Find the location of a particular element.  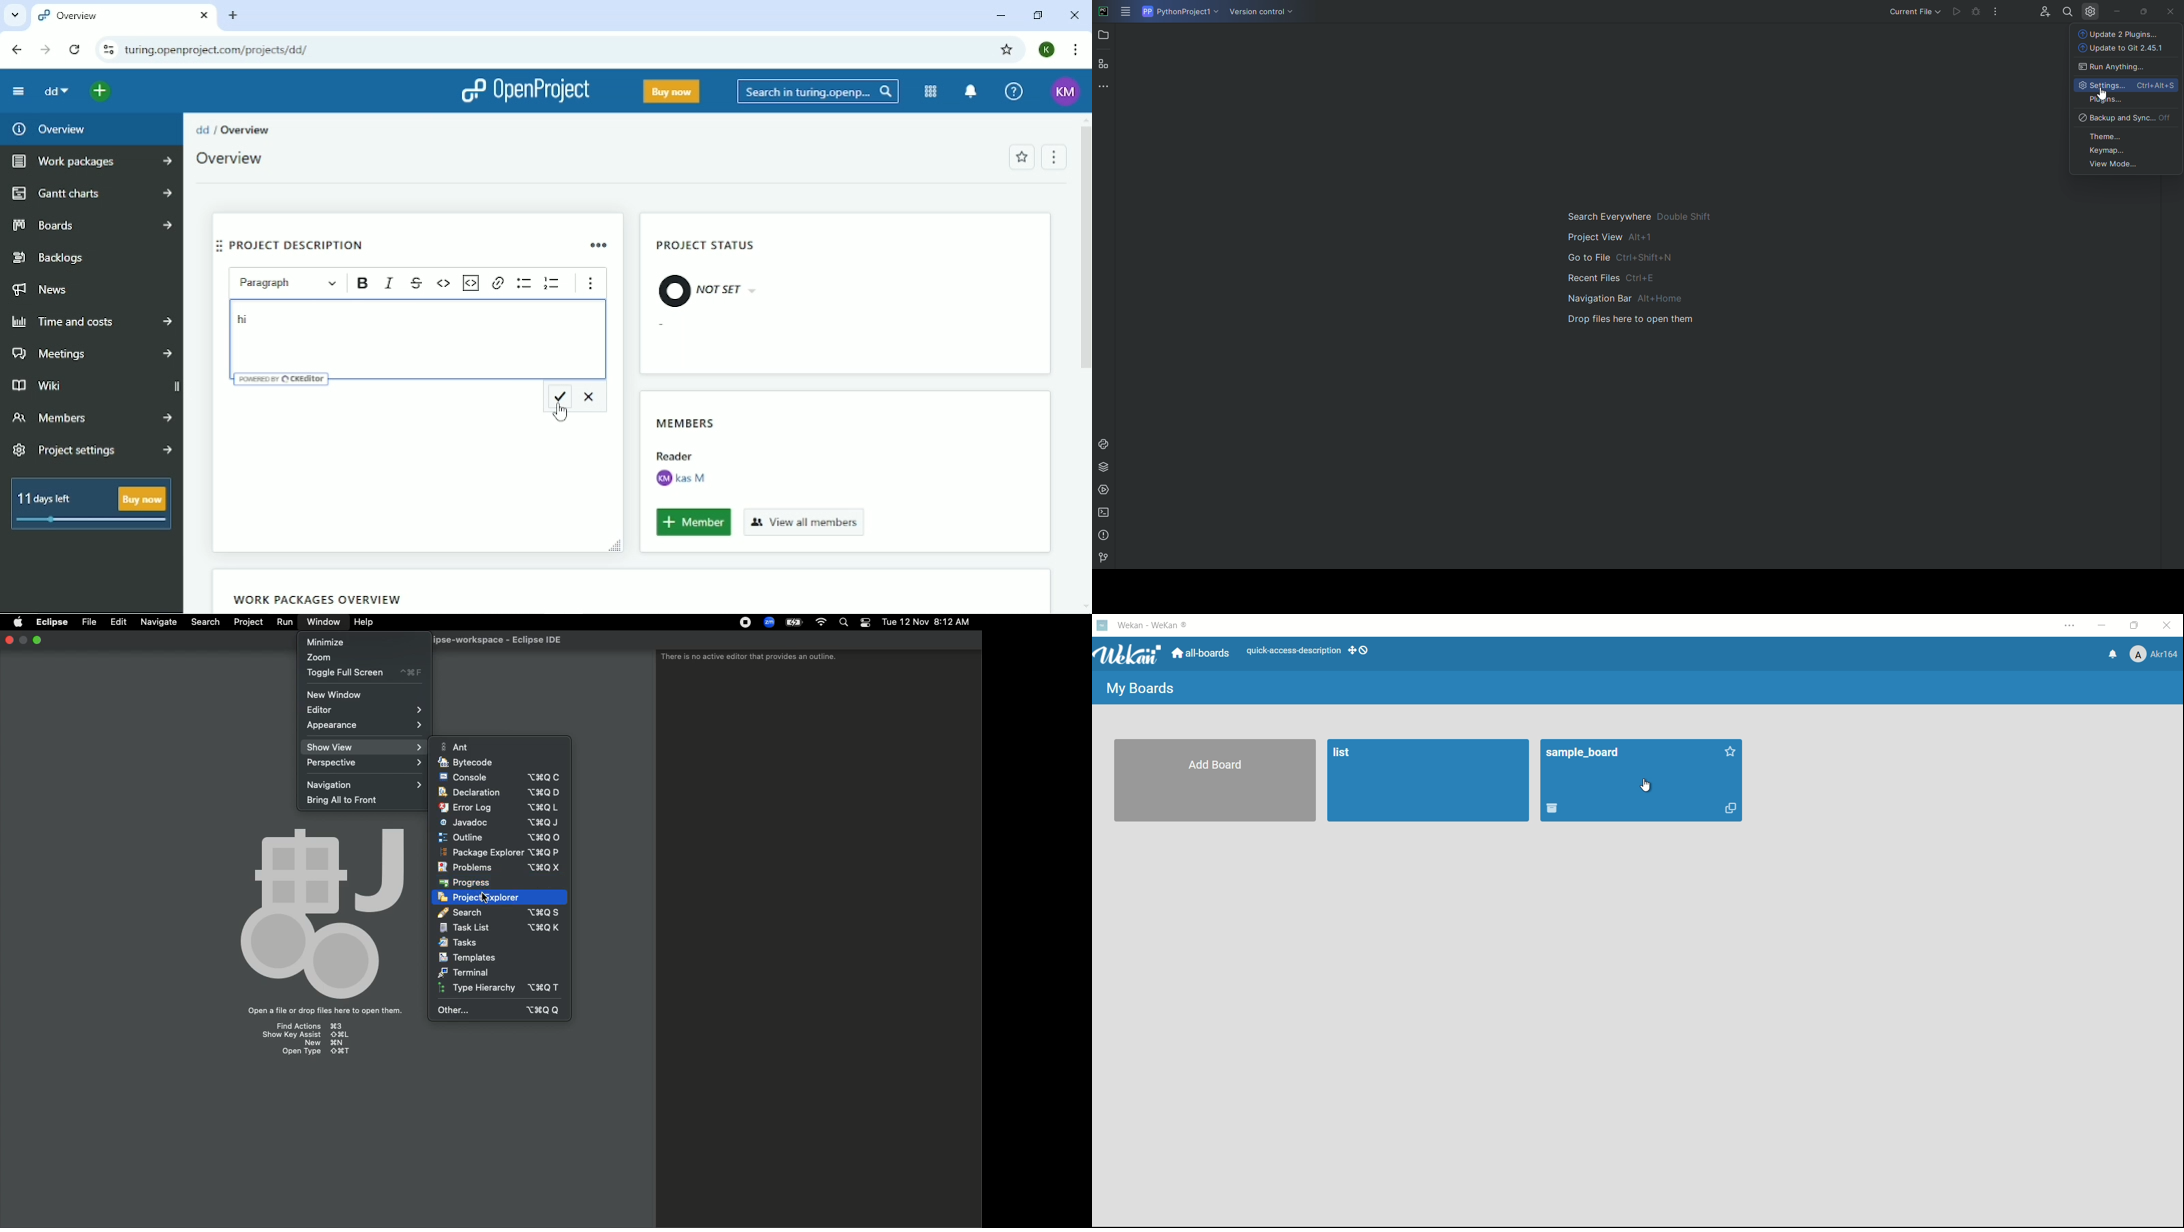

Time and costs is located at coordinates (92, 322).